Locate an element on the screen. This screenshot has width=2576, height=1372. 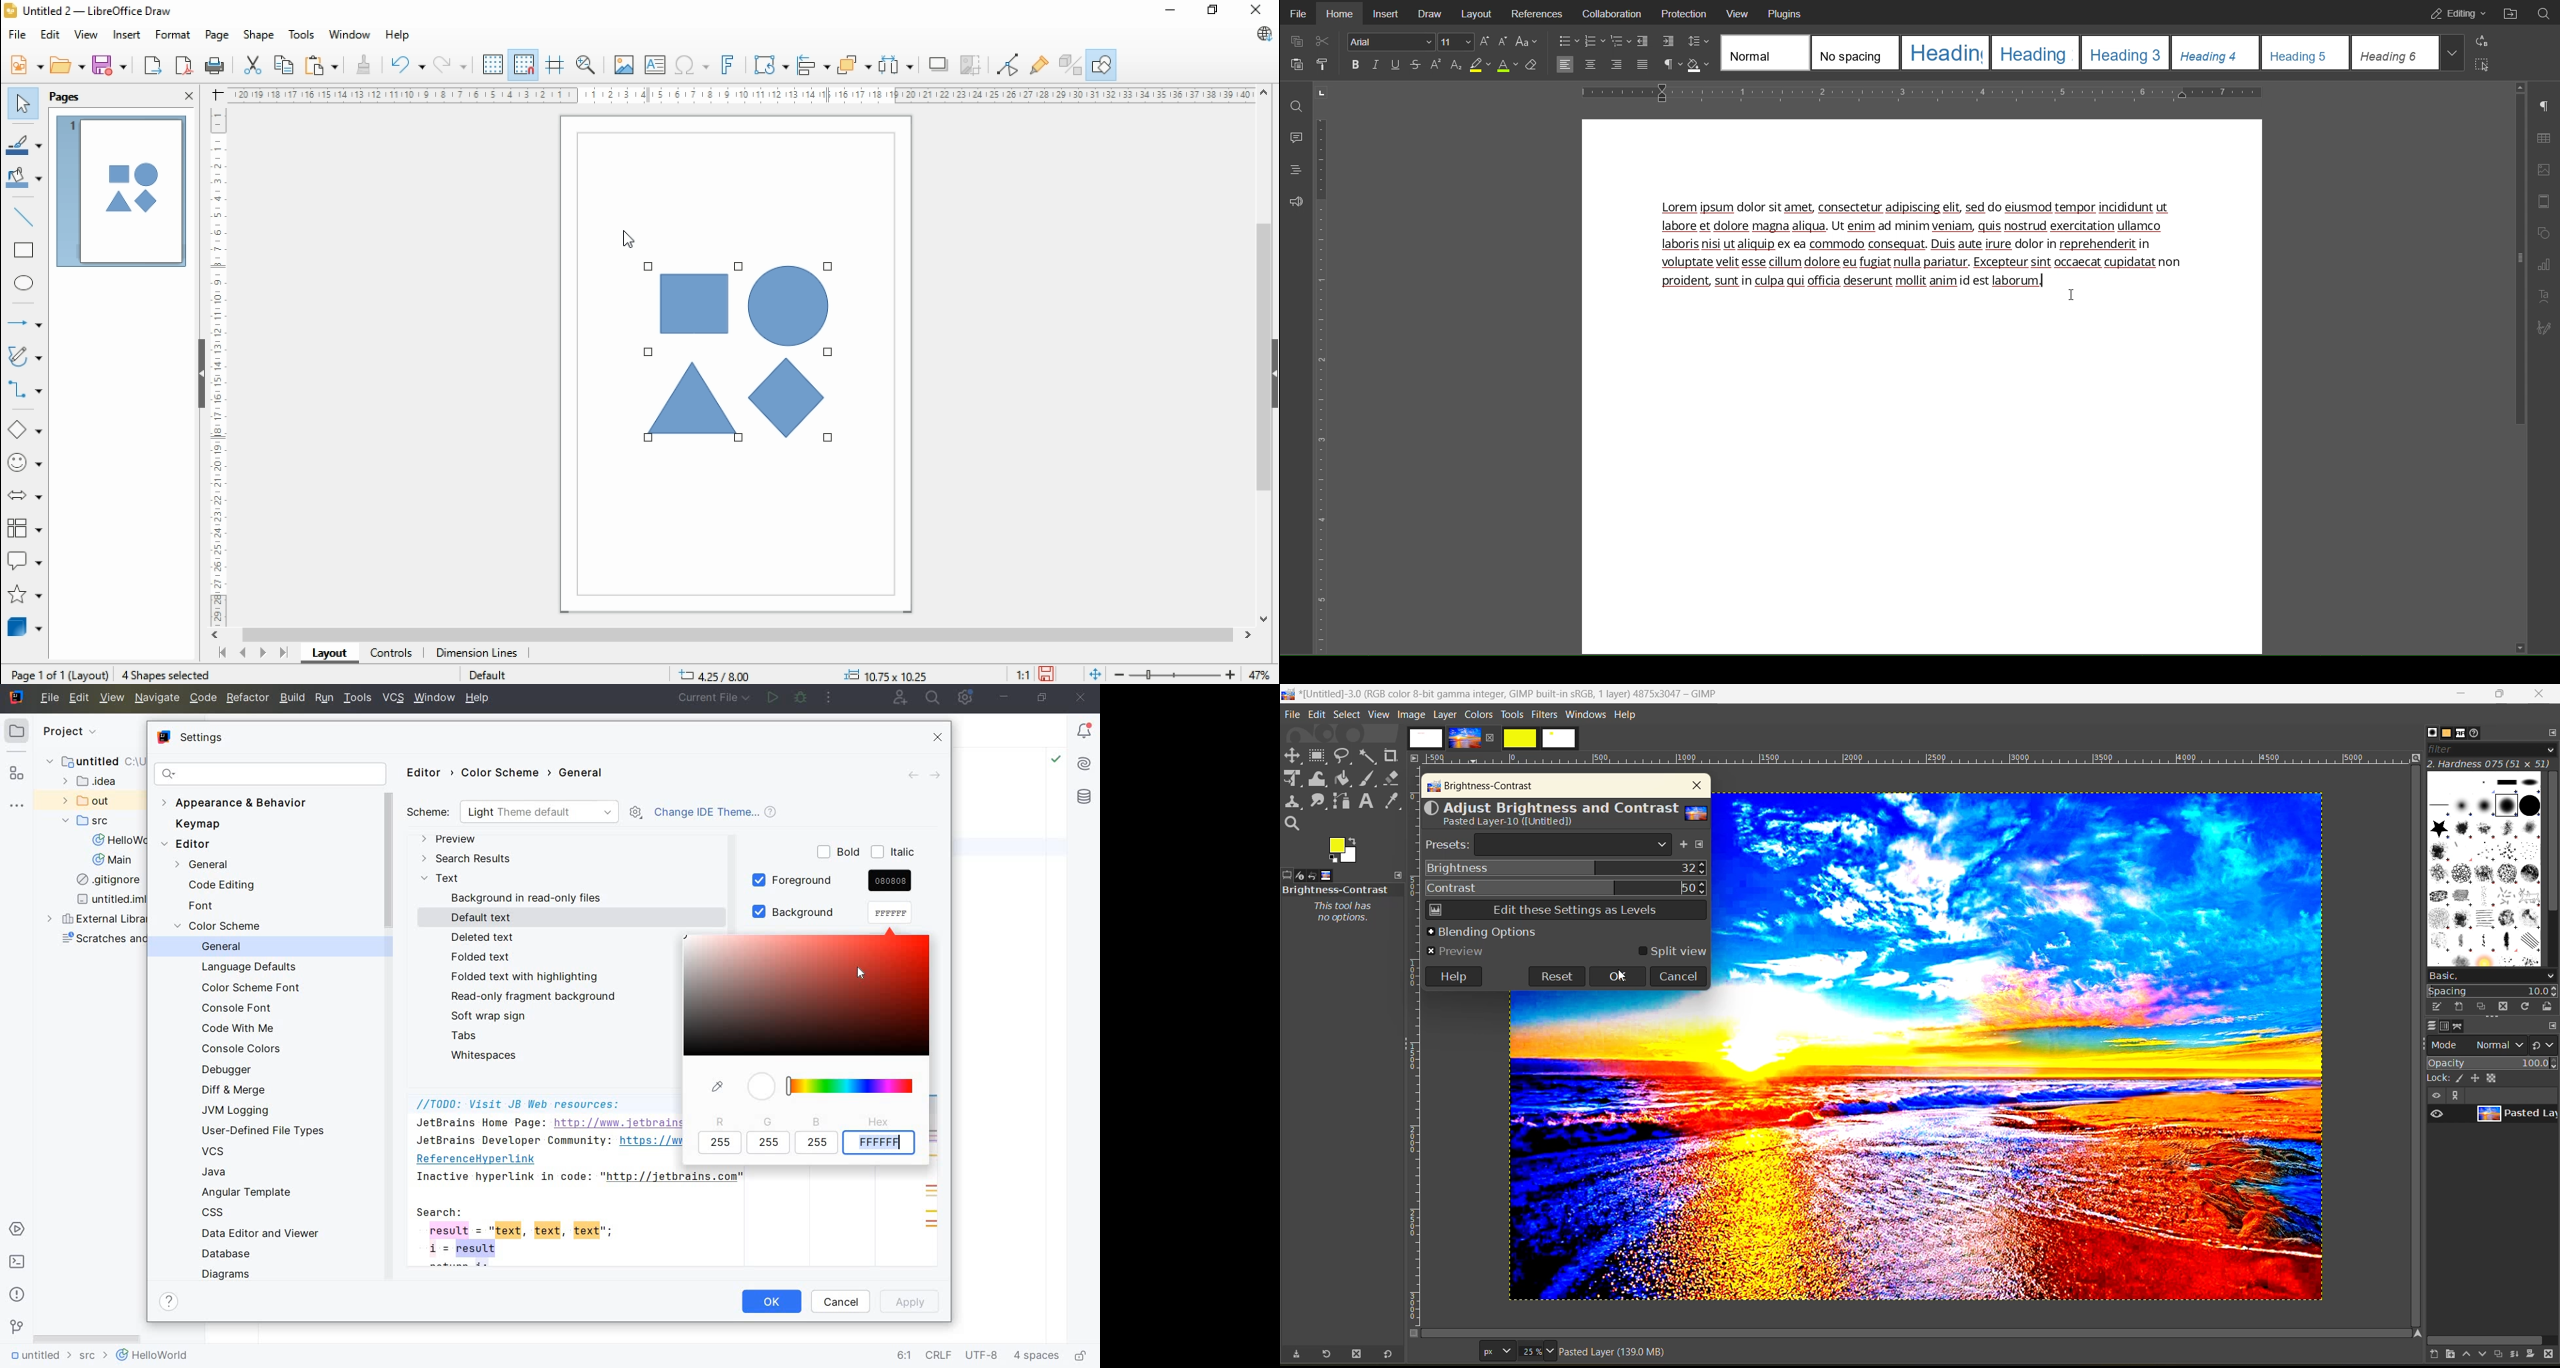
Text Color is located at coordinates (1507, 65).